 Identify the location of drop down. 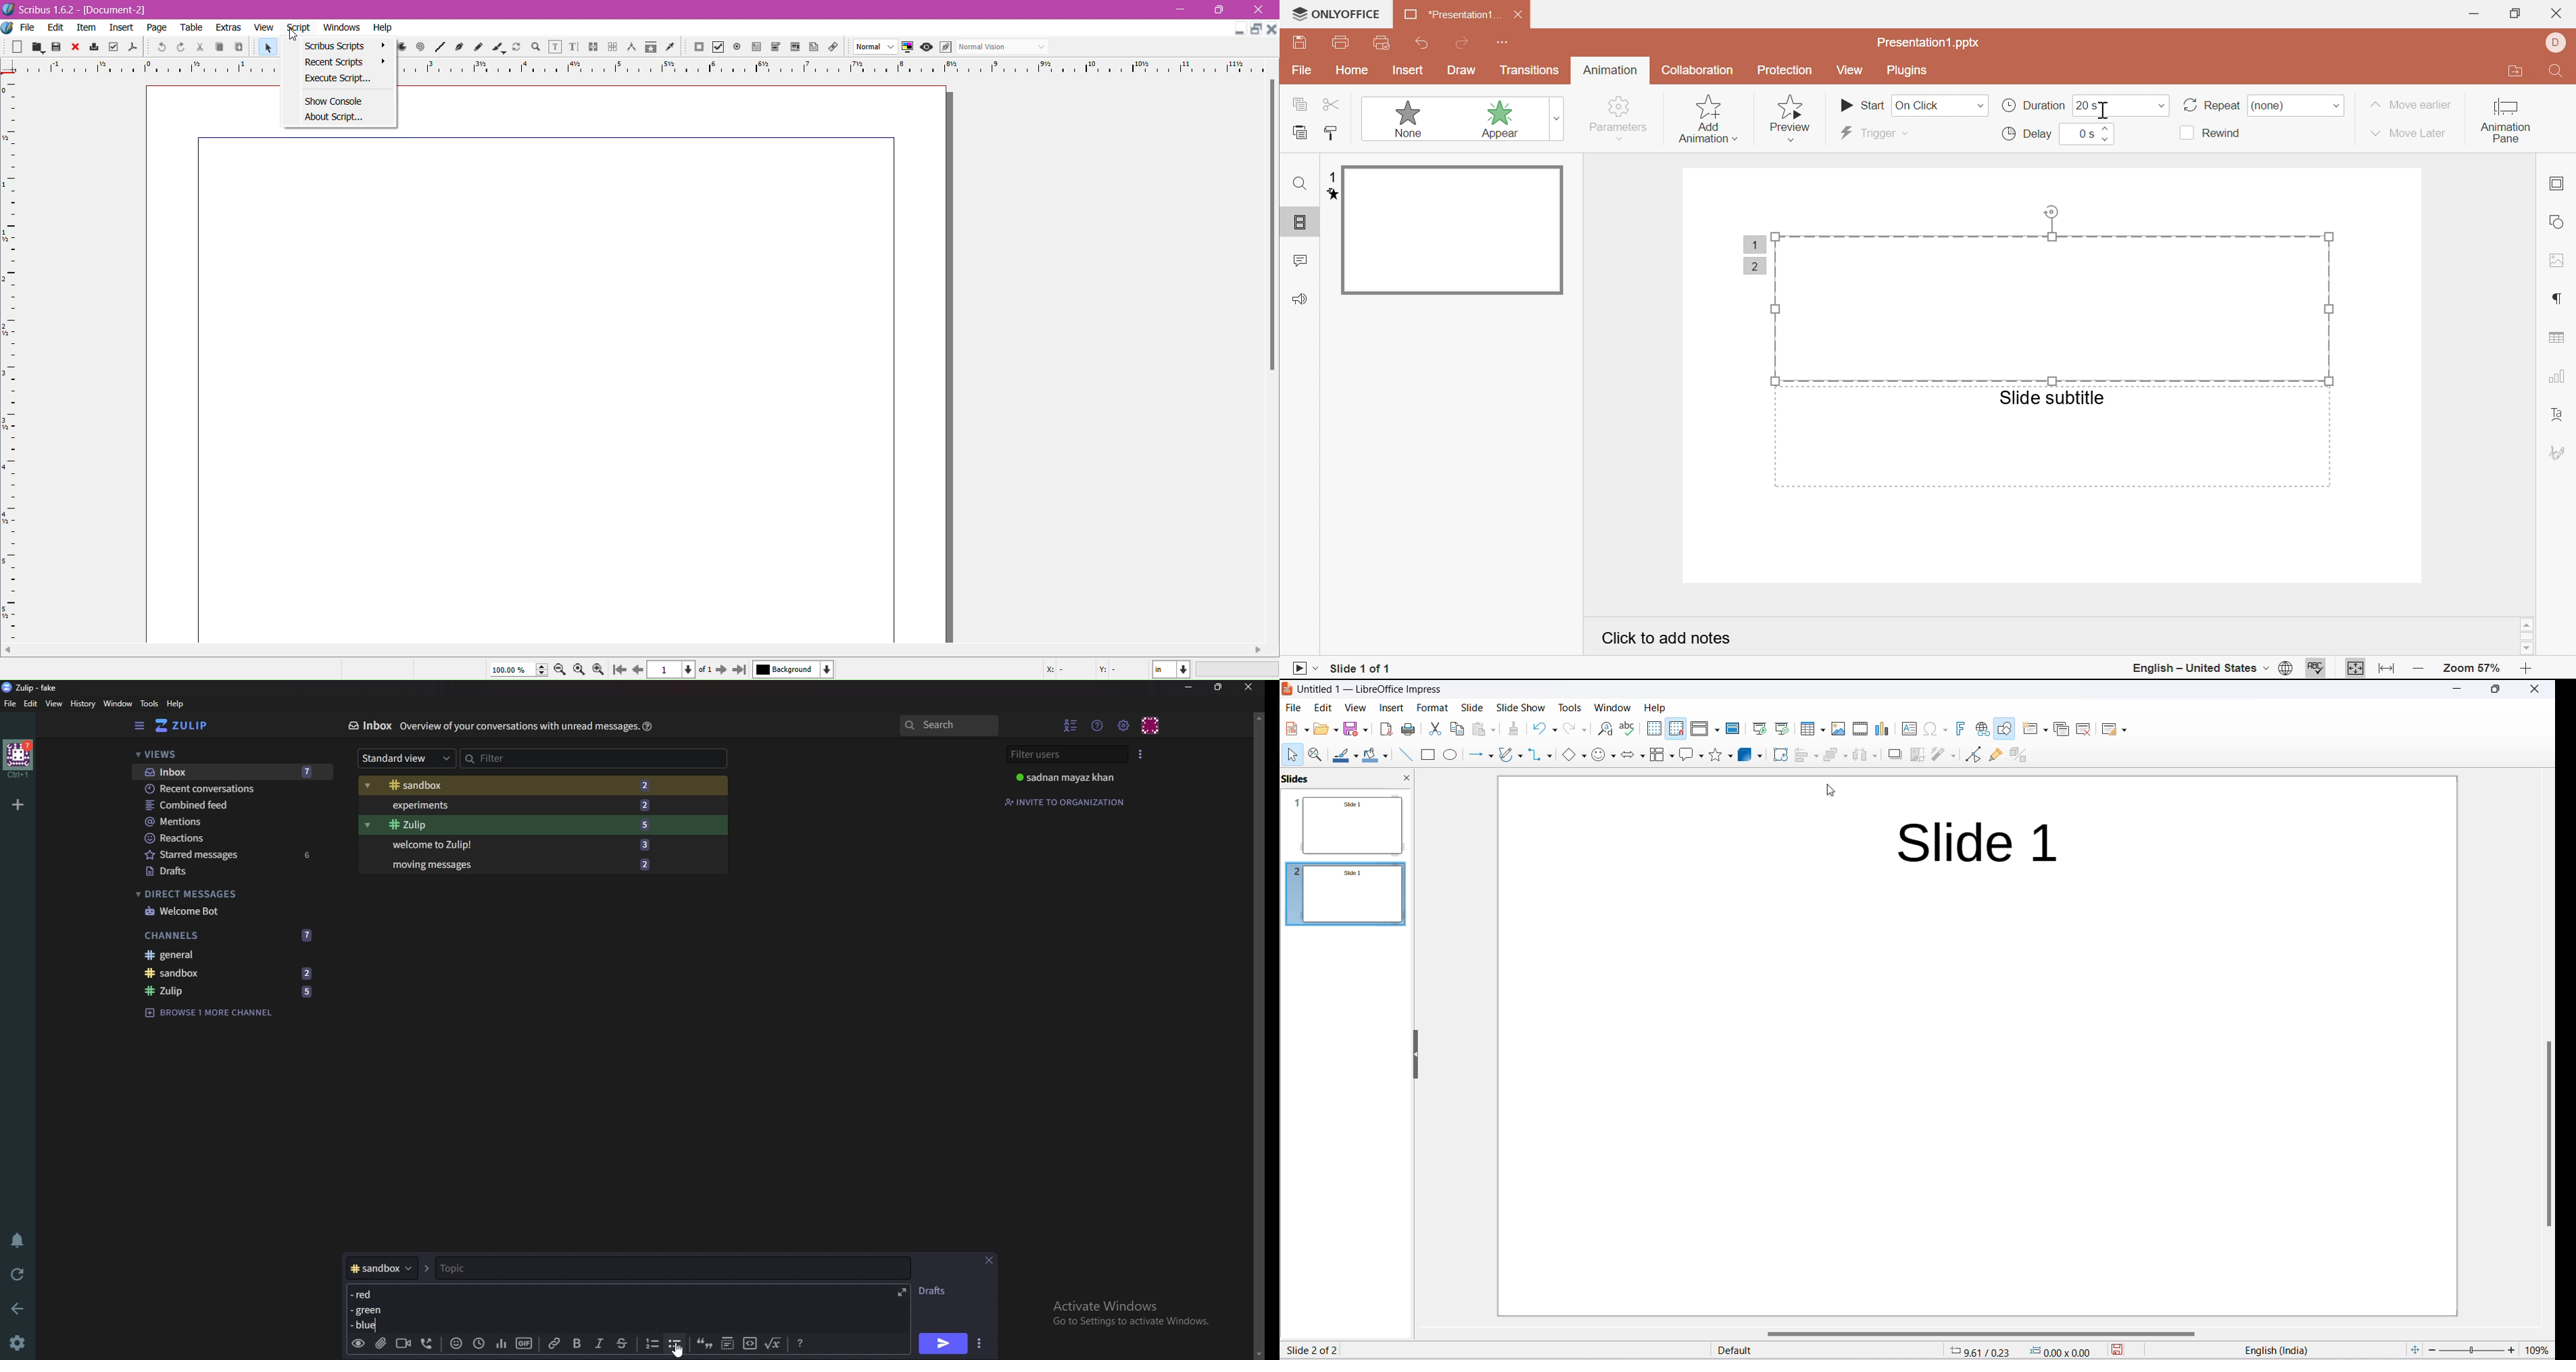
(2162, 106).